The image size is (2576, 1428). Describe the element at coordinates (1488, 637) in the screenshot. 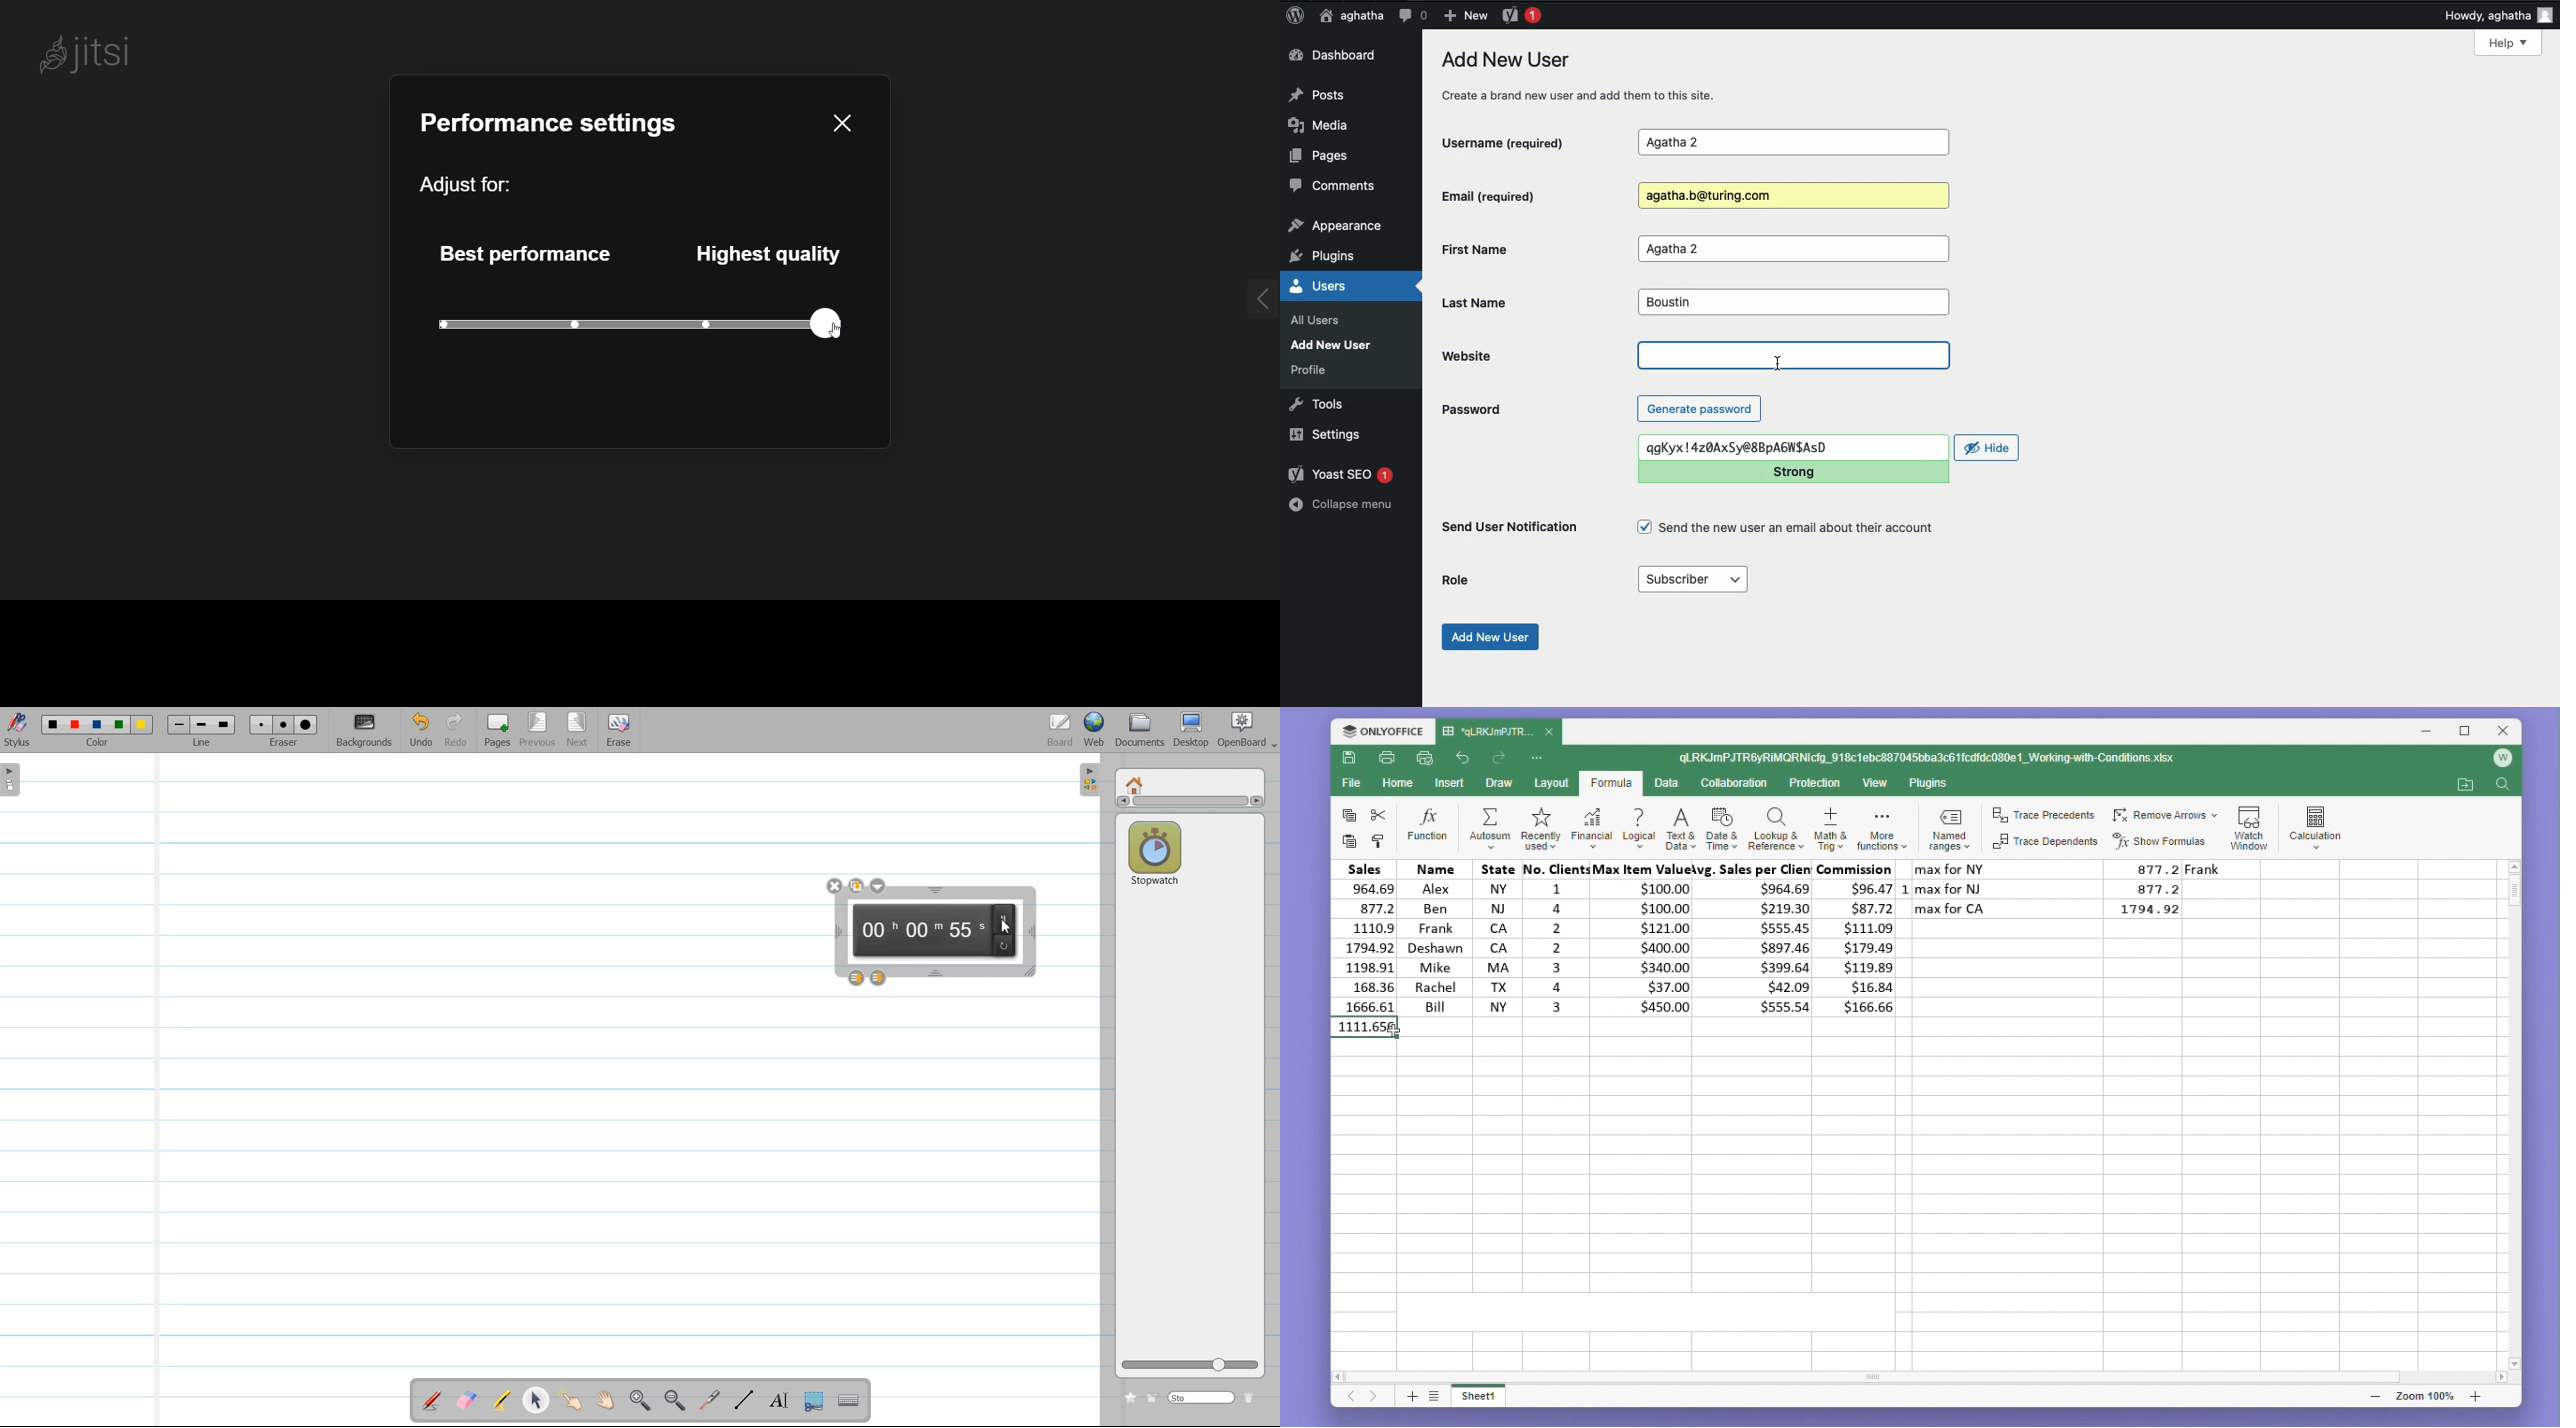

I see `Add new user` at that location.